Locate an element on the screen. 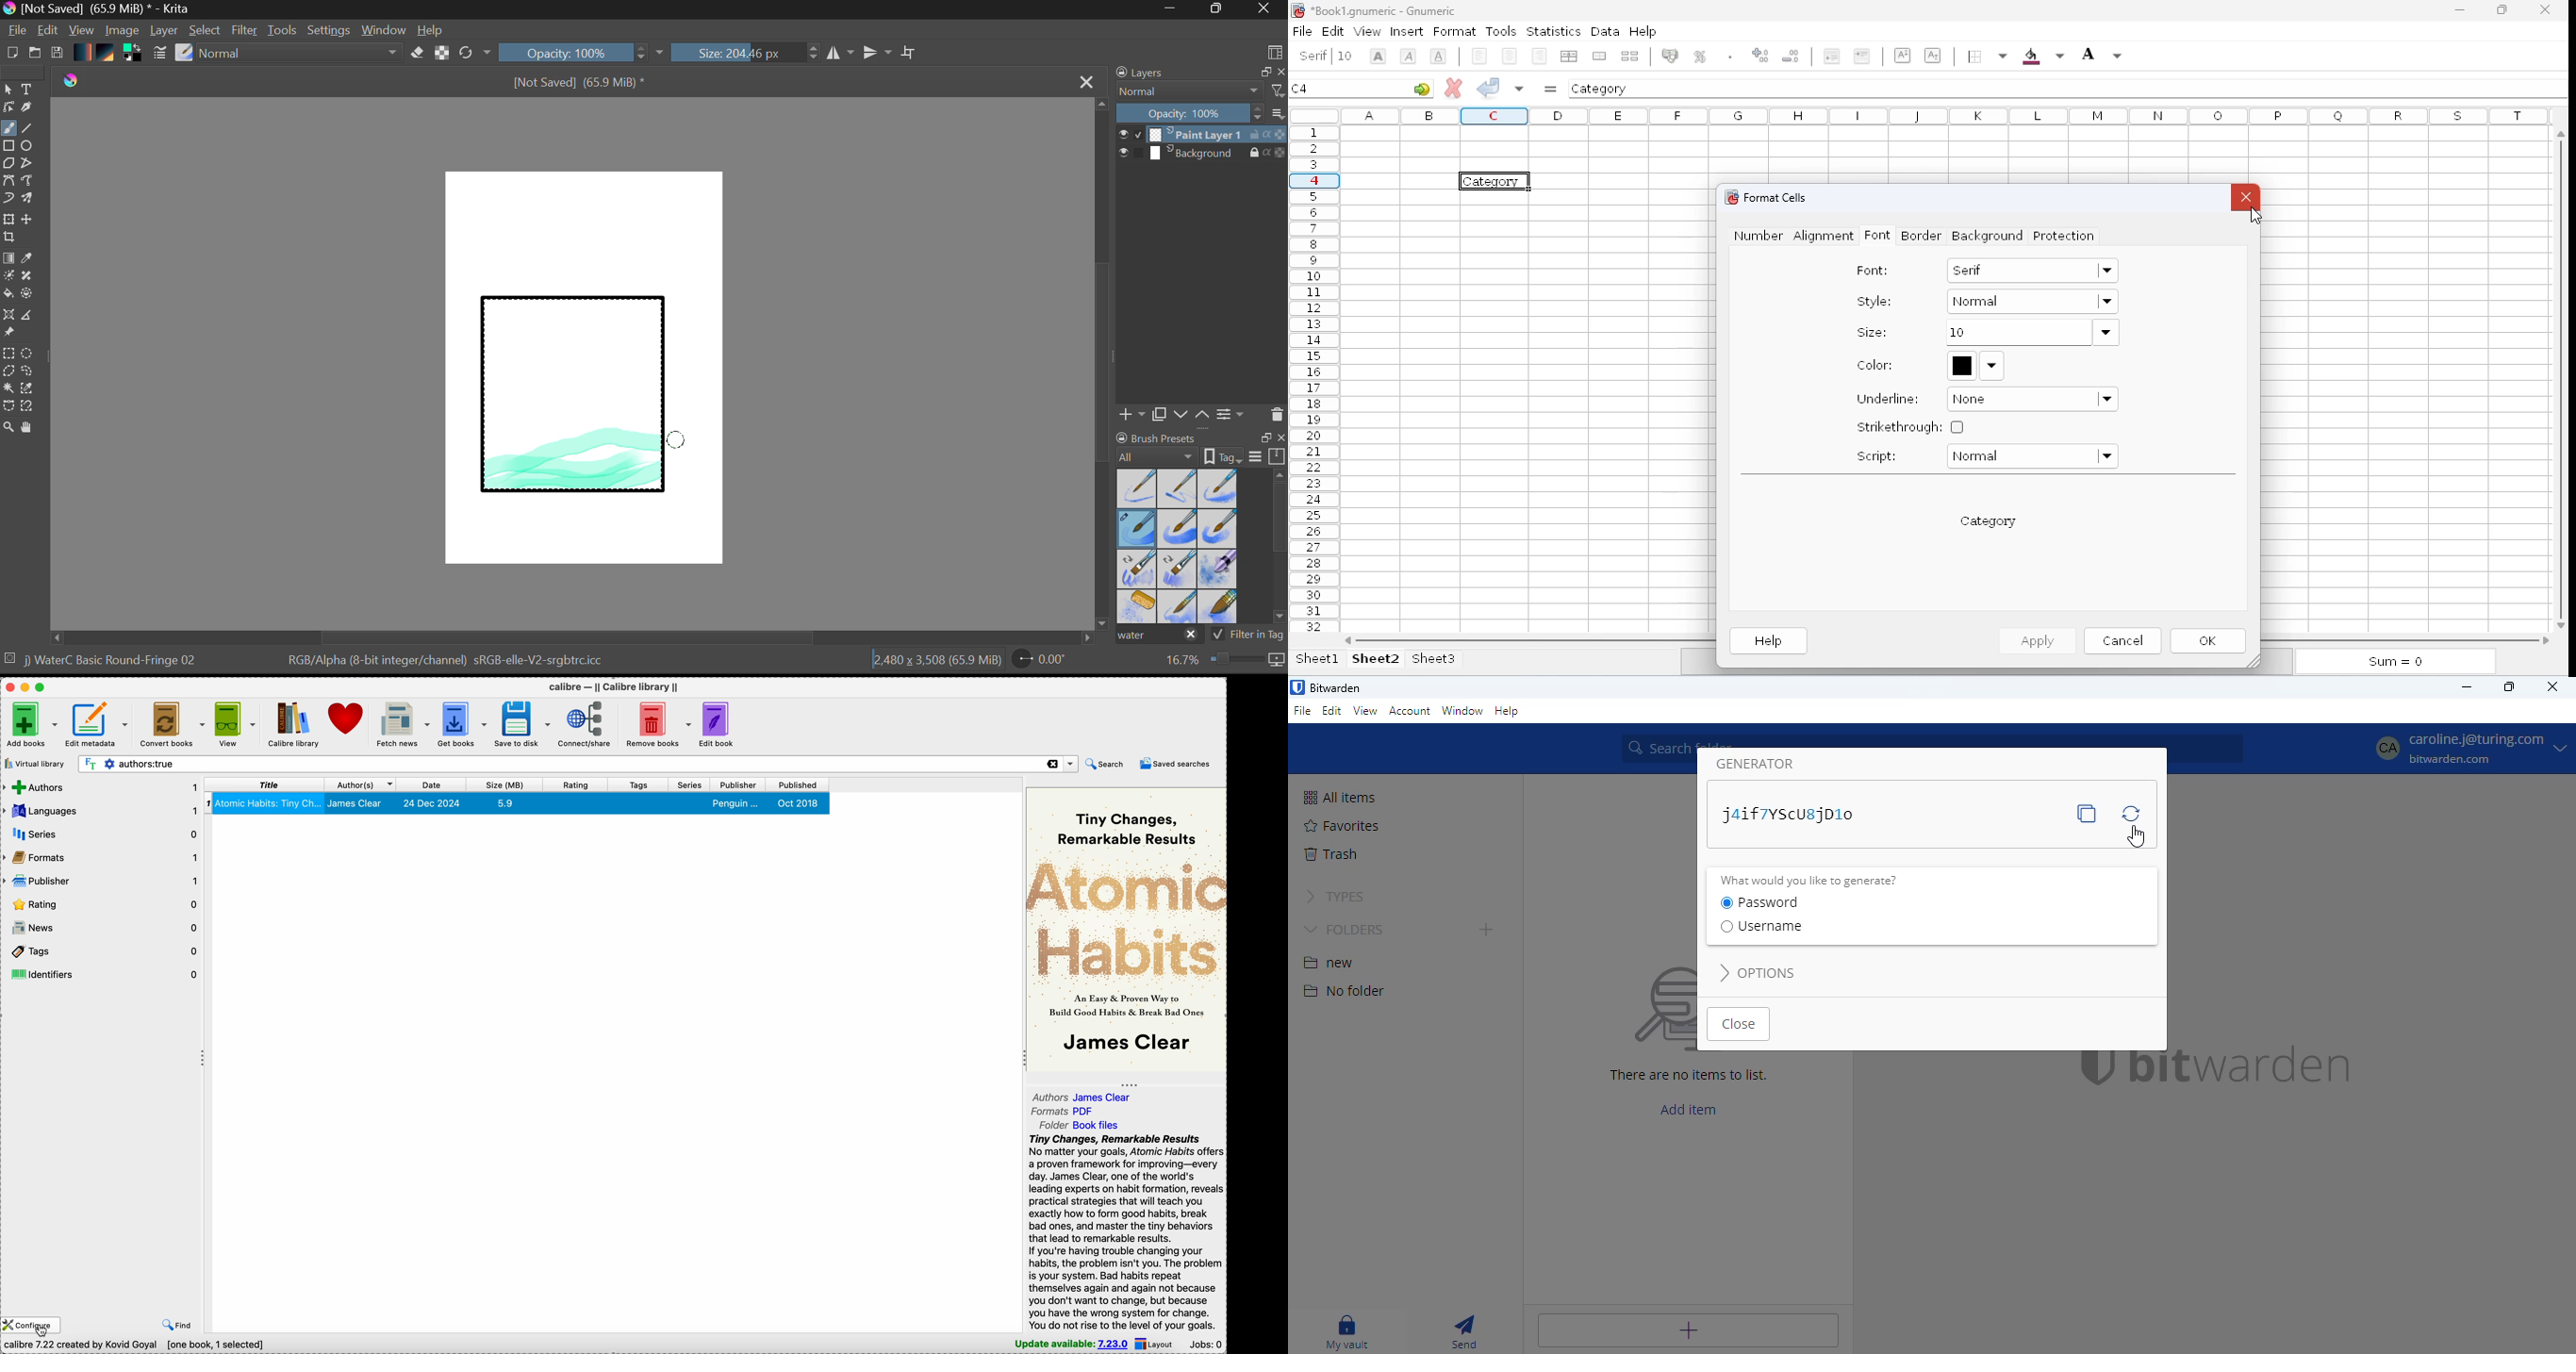  view is located at coordinates (1365, 710).